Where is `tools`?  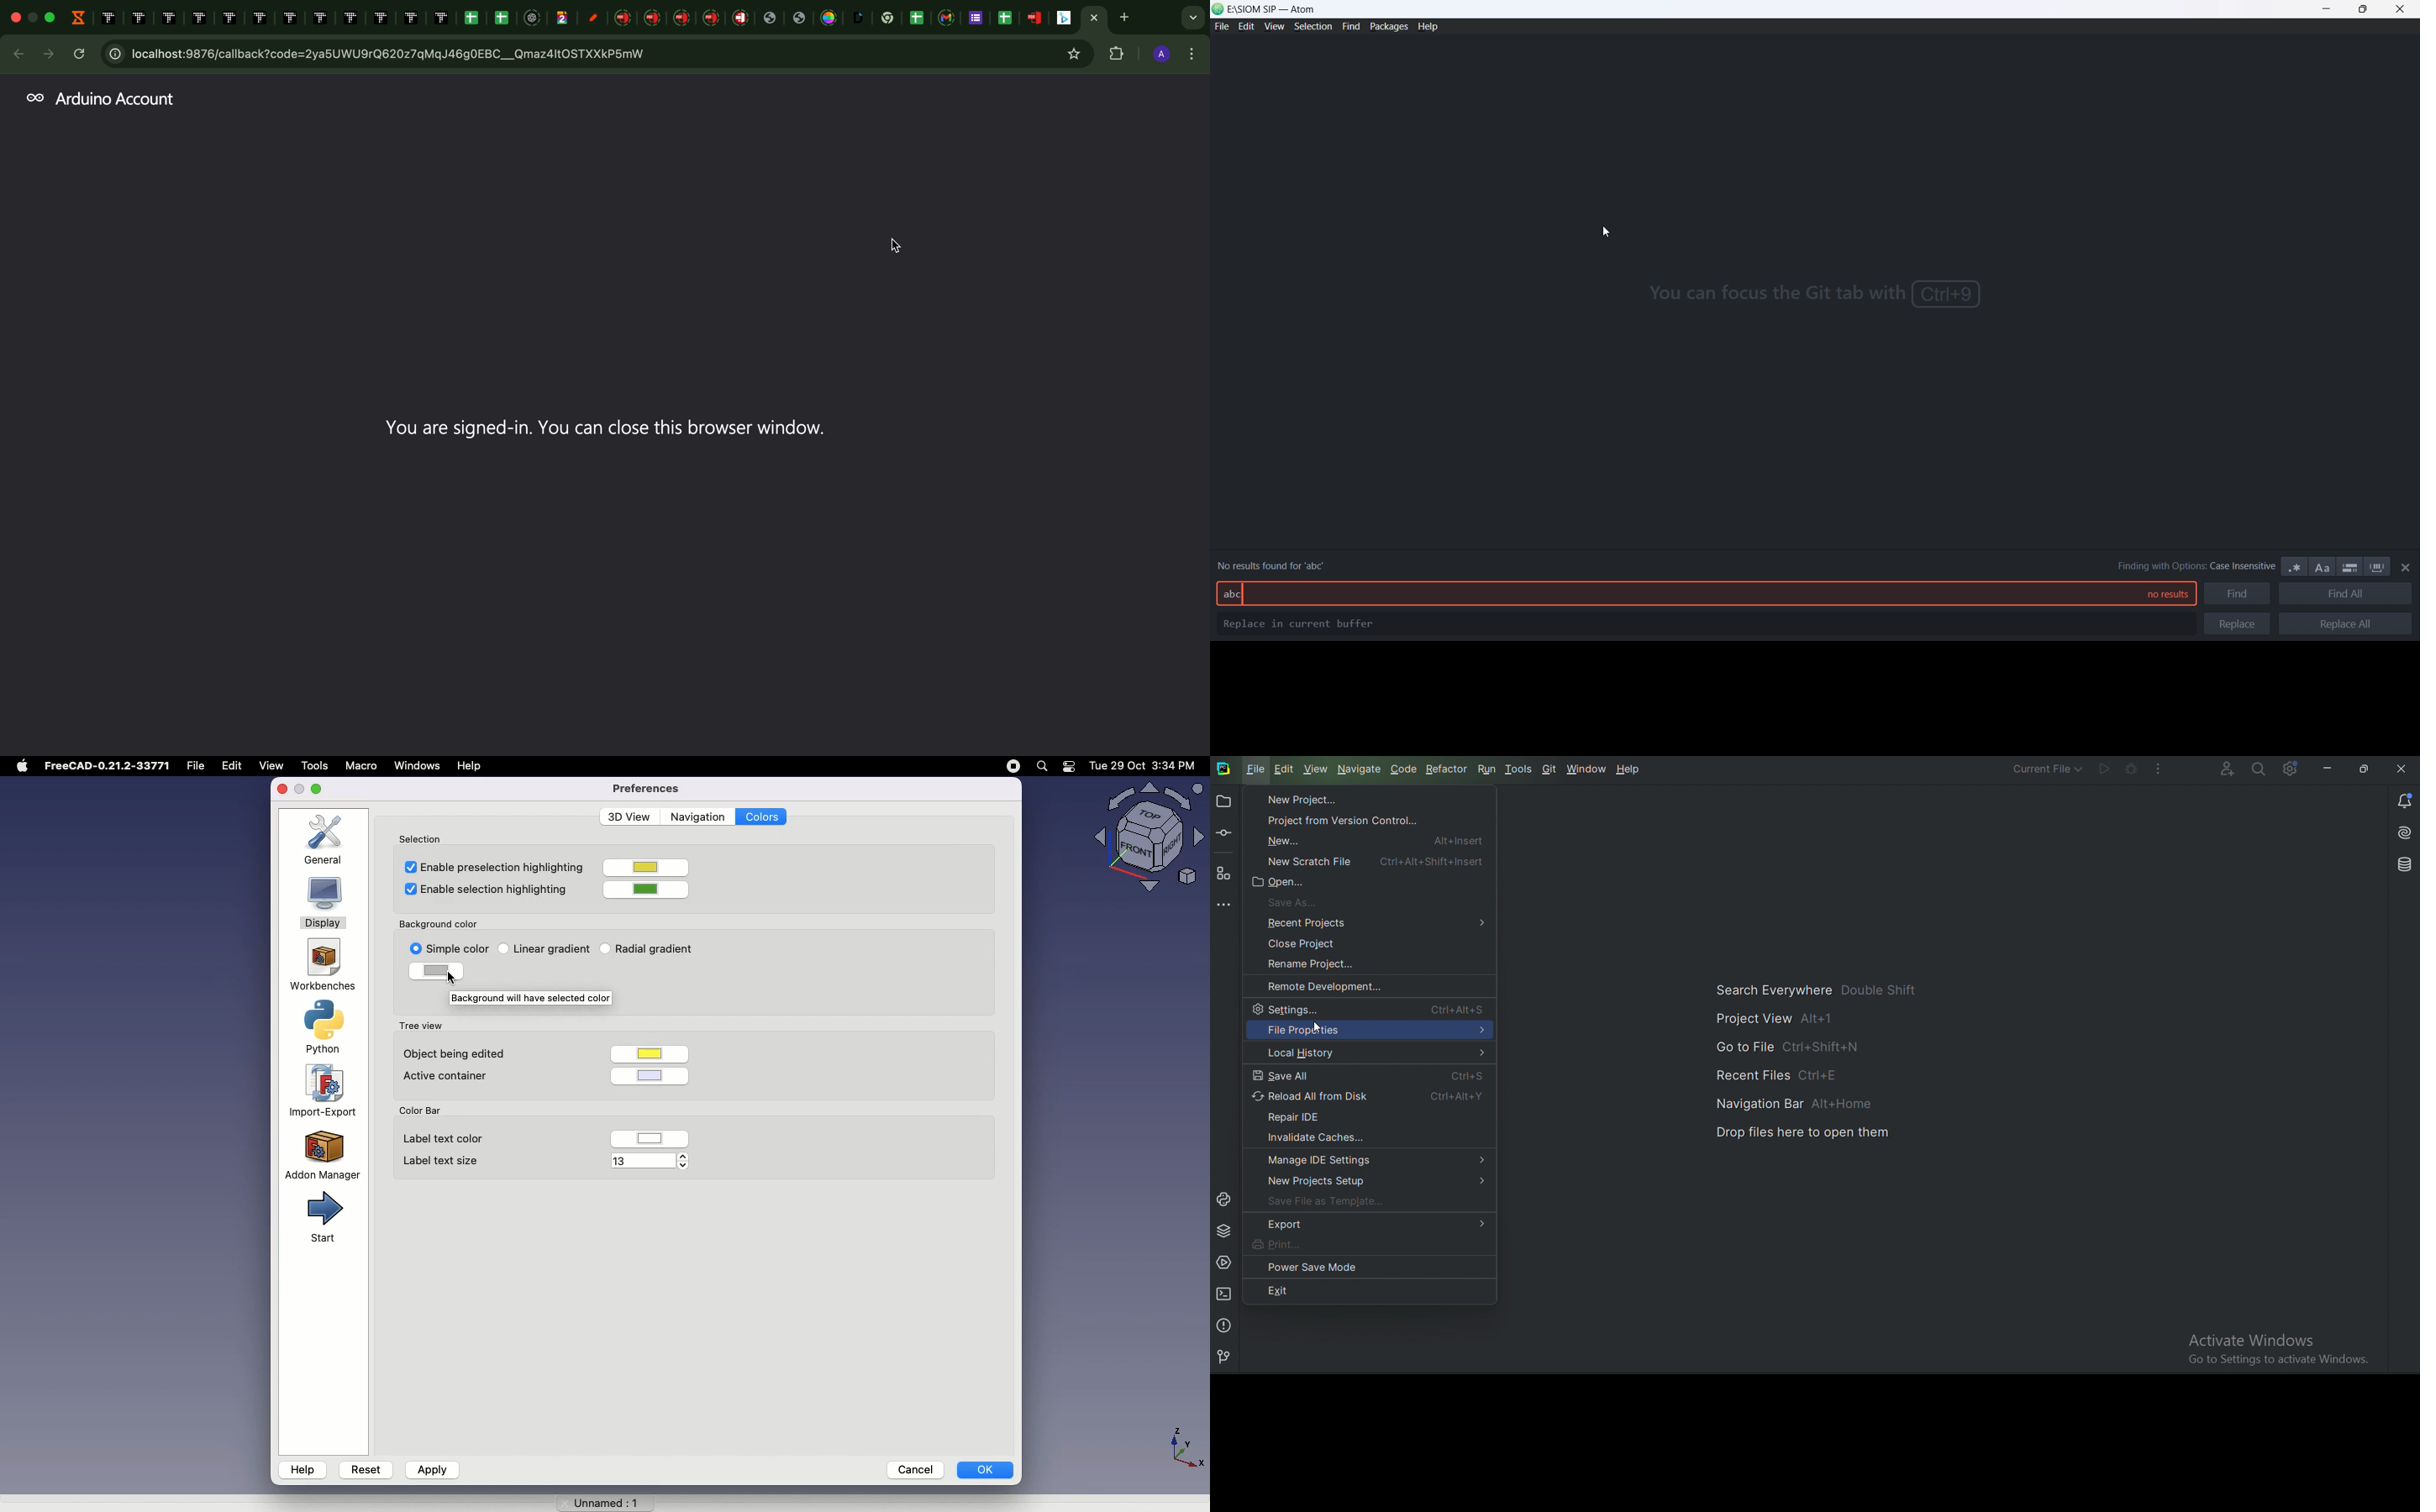 tools is located at coordinates (313, 765).